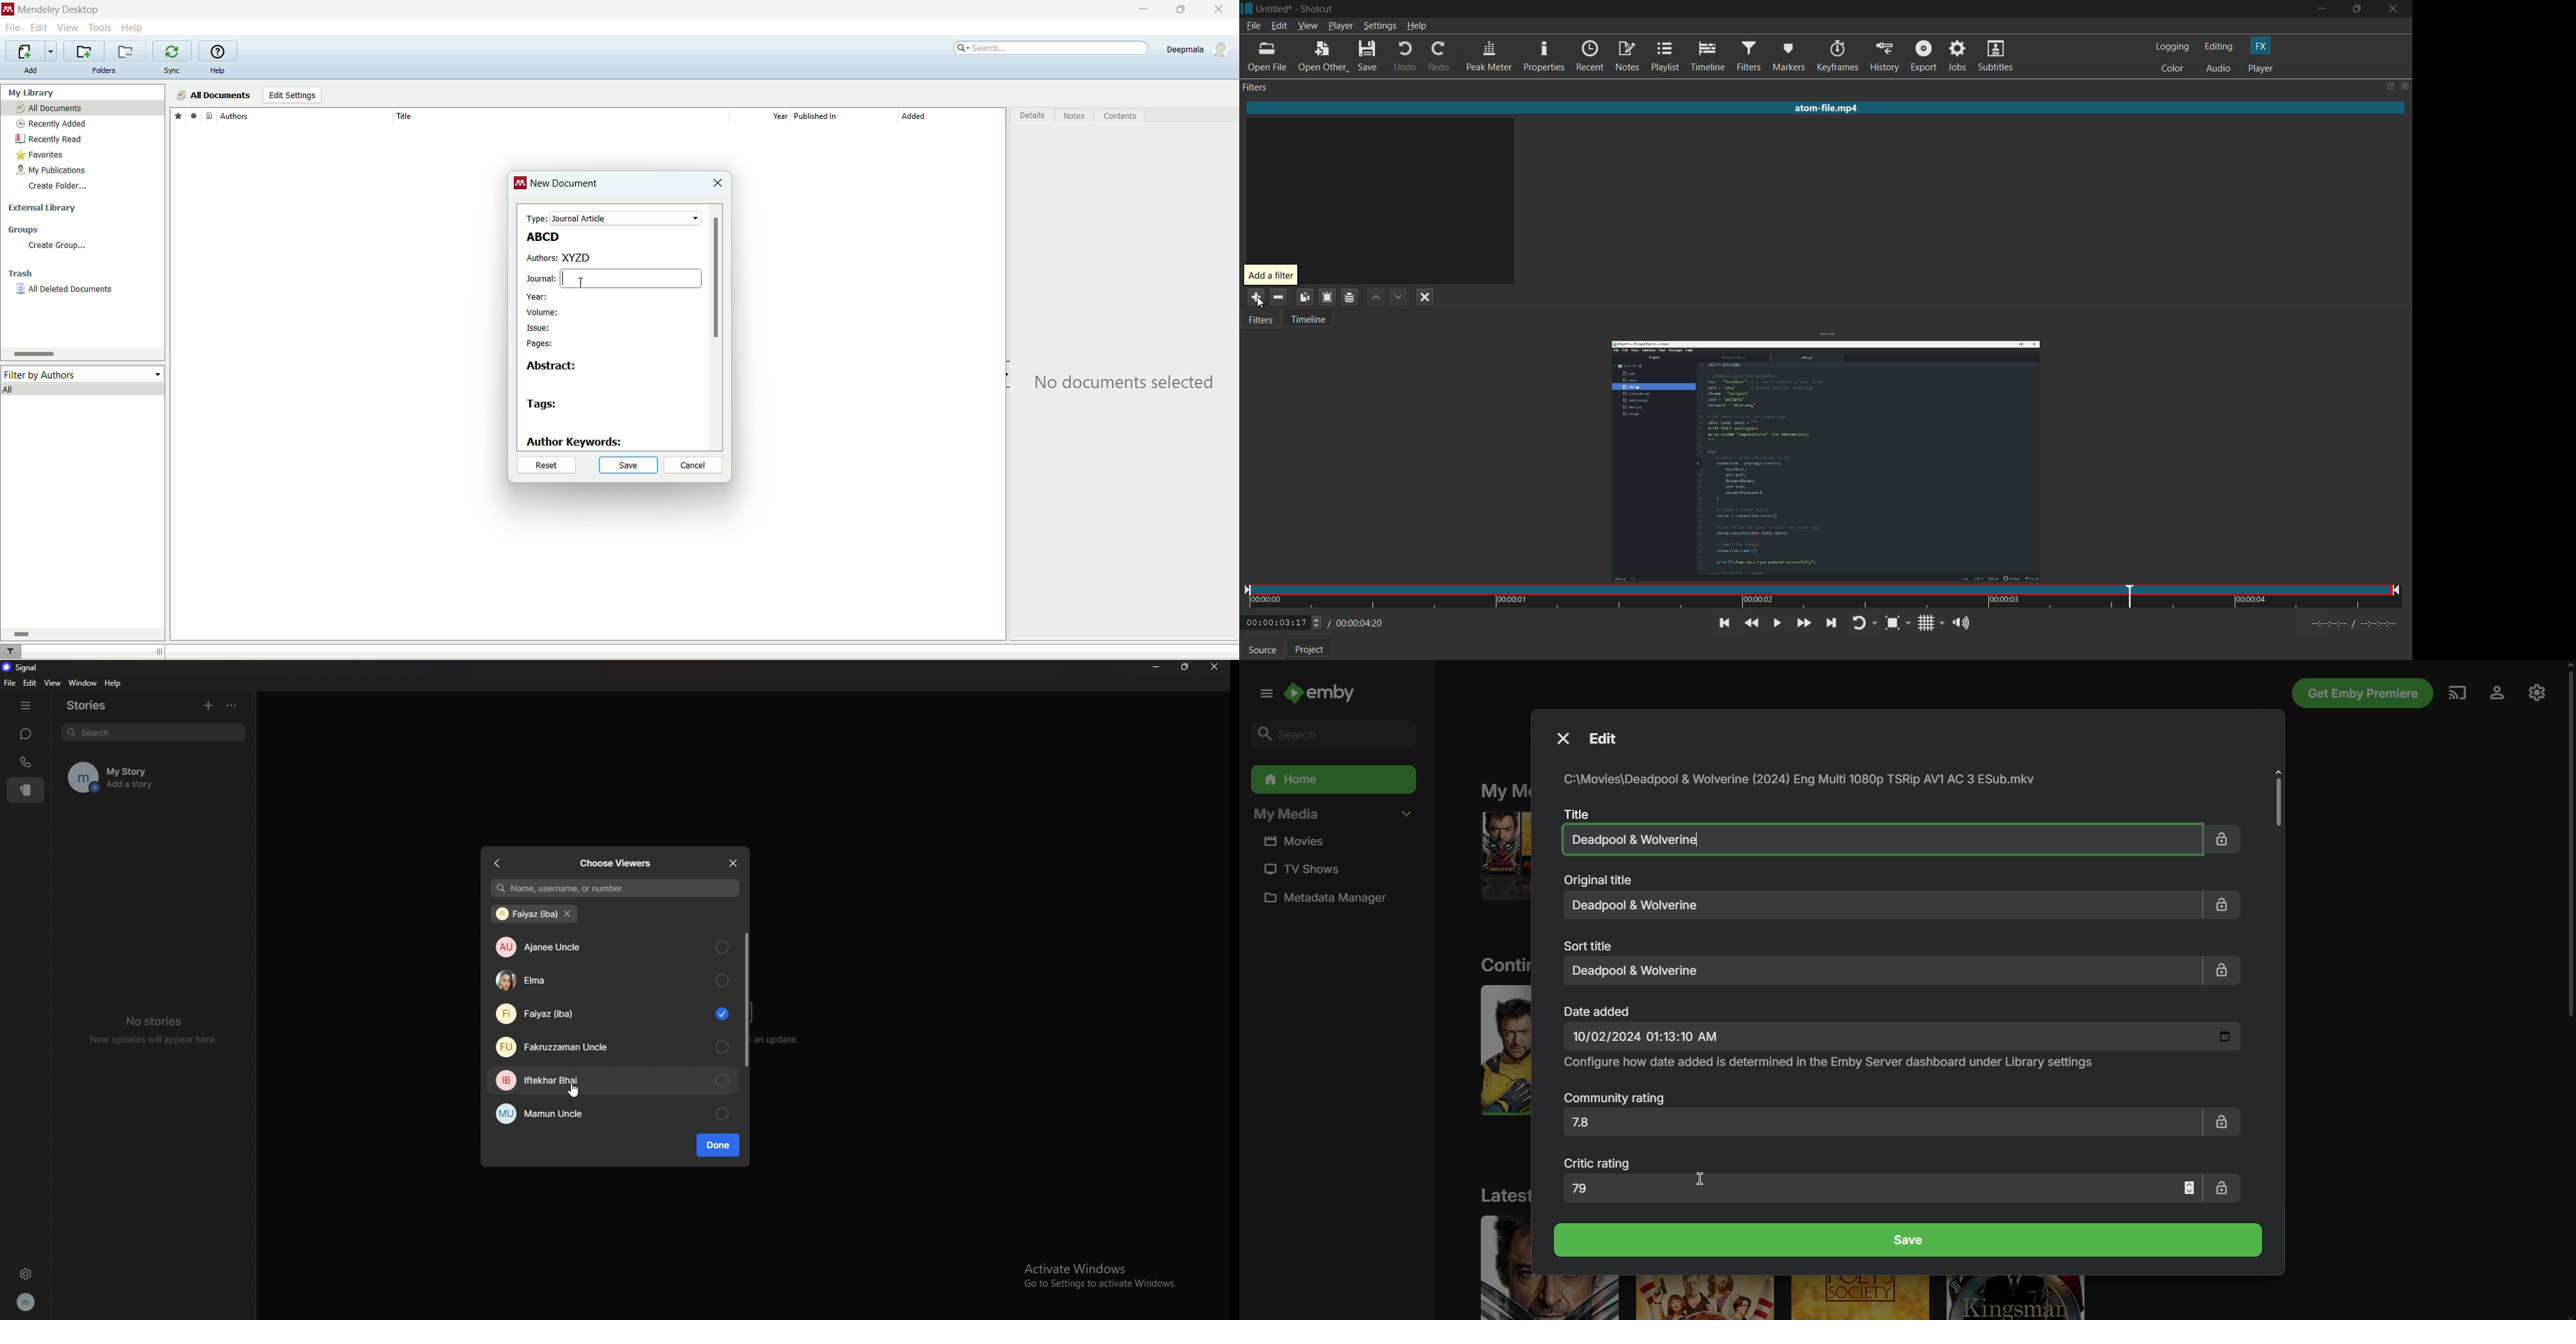  I want to click on save, so click(1367, 54).